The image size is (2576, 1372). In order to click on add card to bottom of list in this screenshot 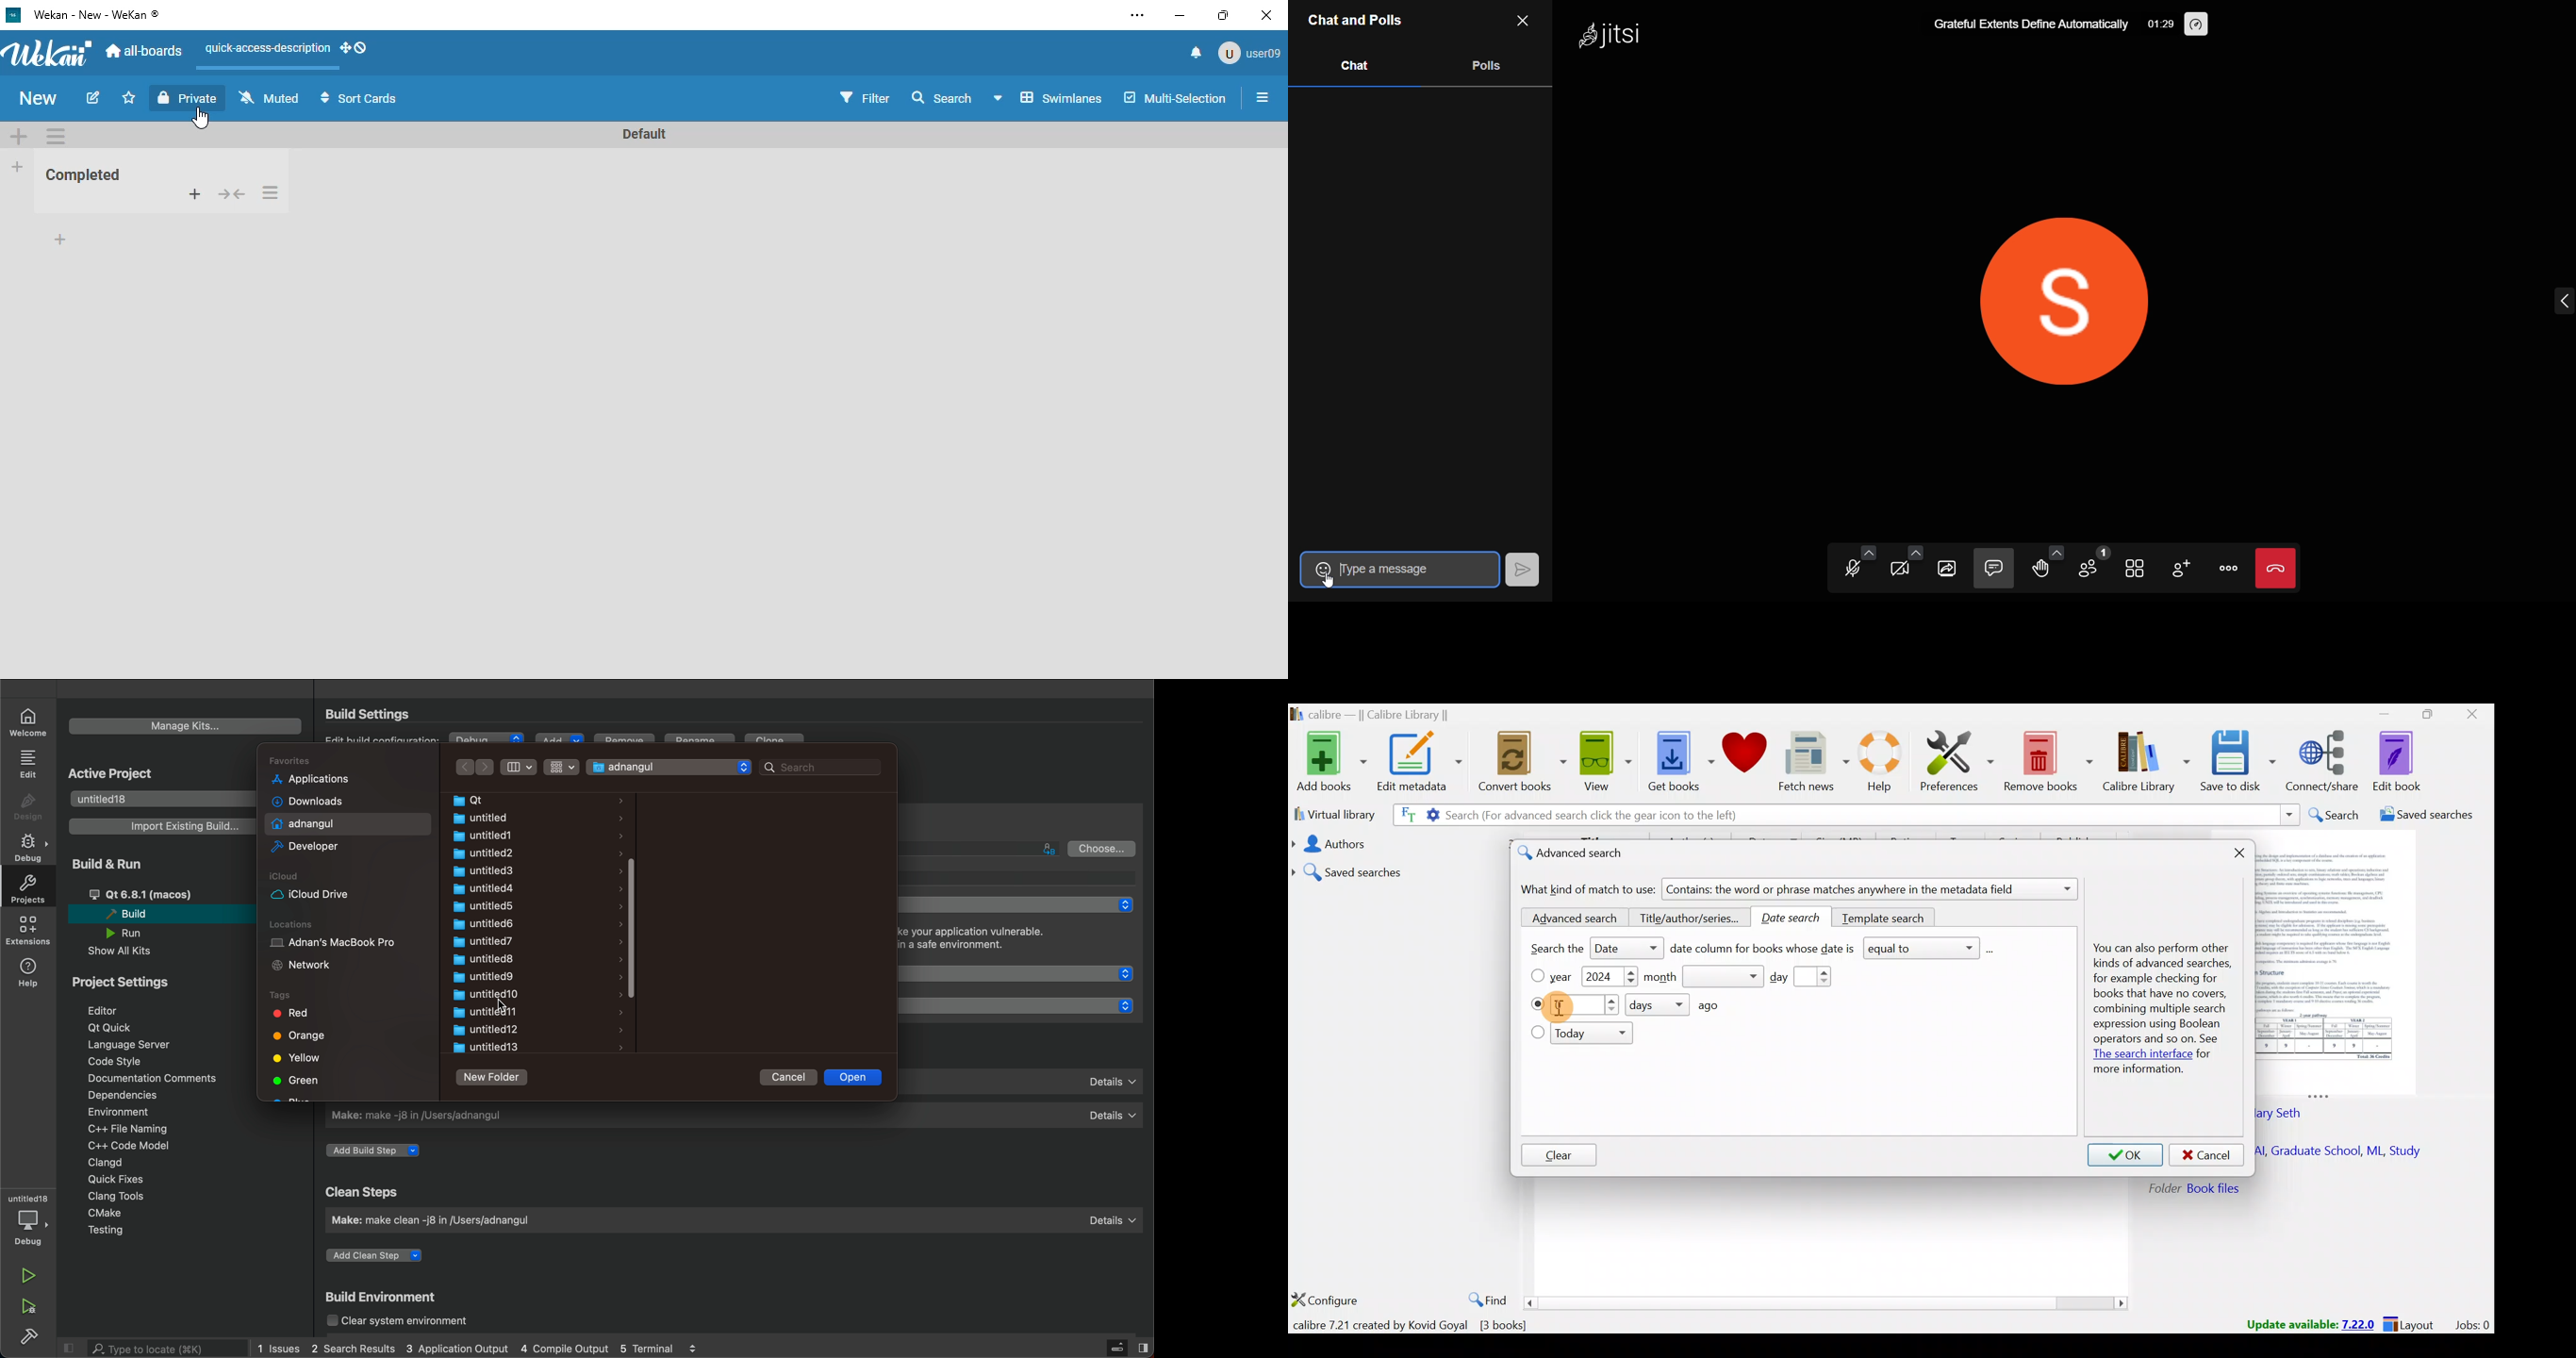, I will do `click(61, 241)`.